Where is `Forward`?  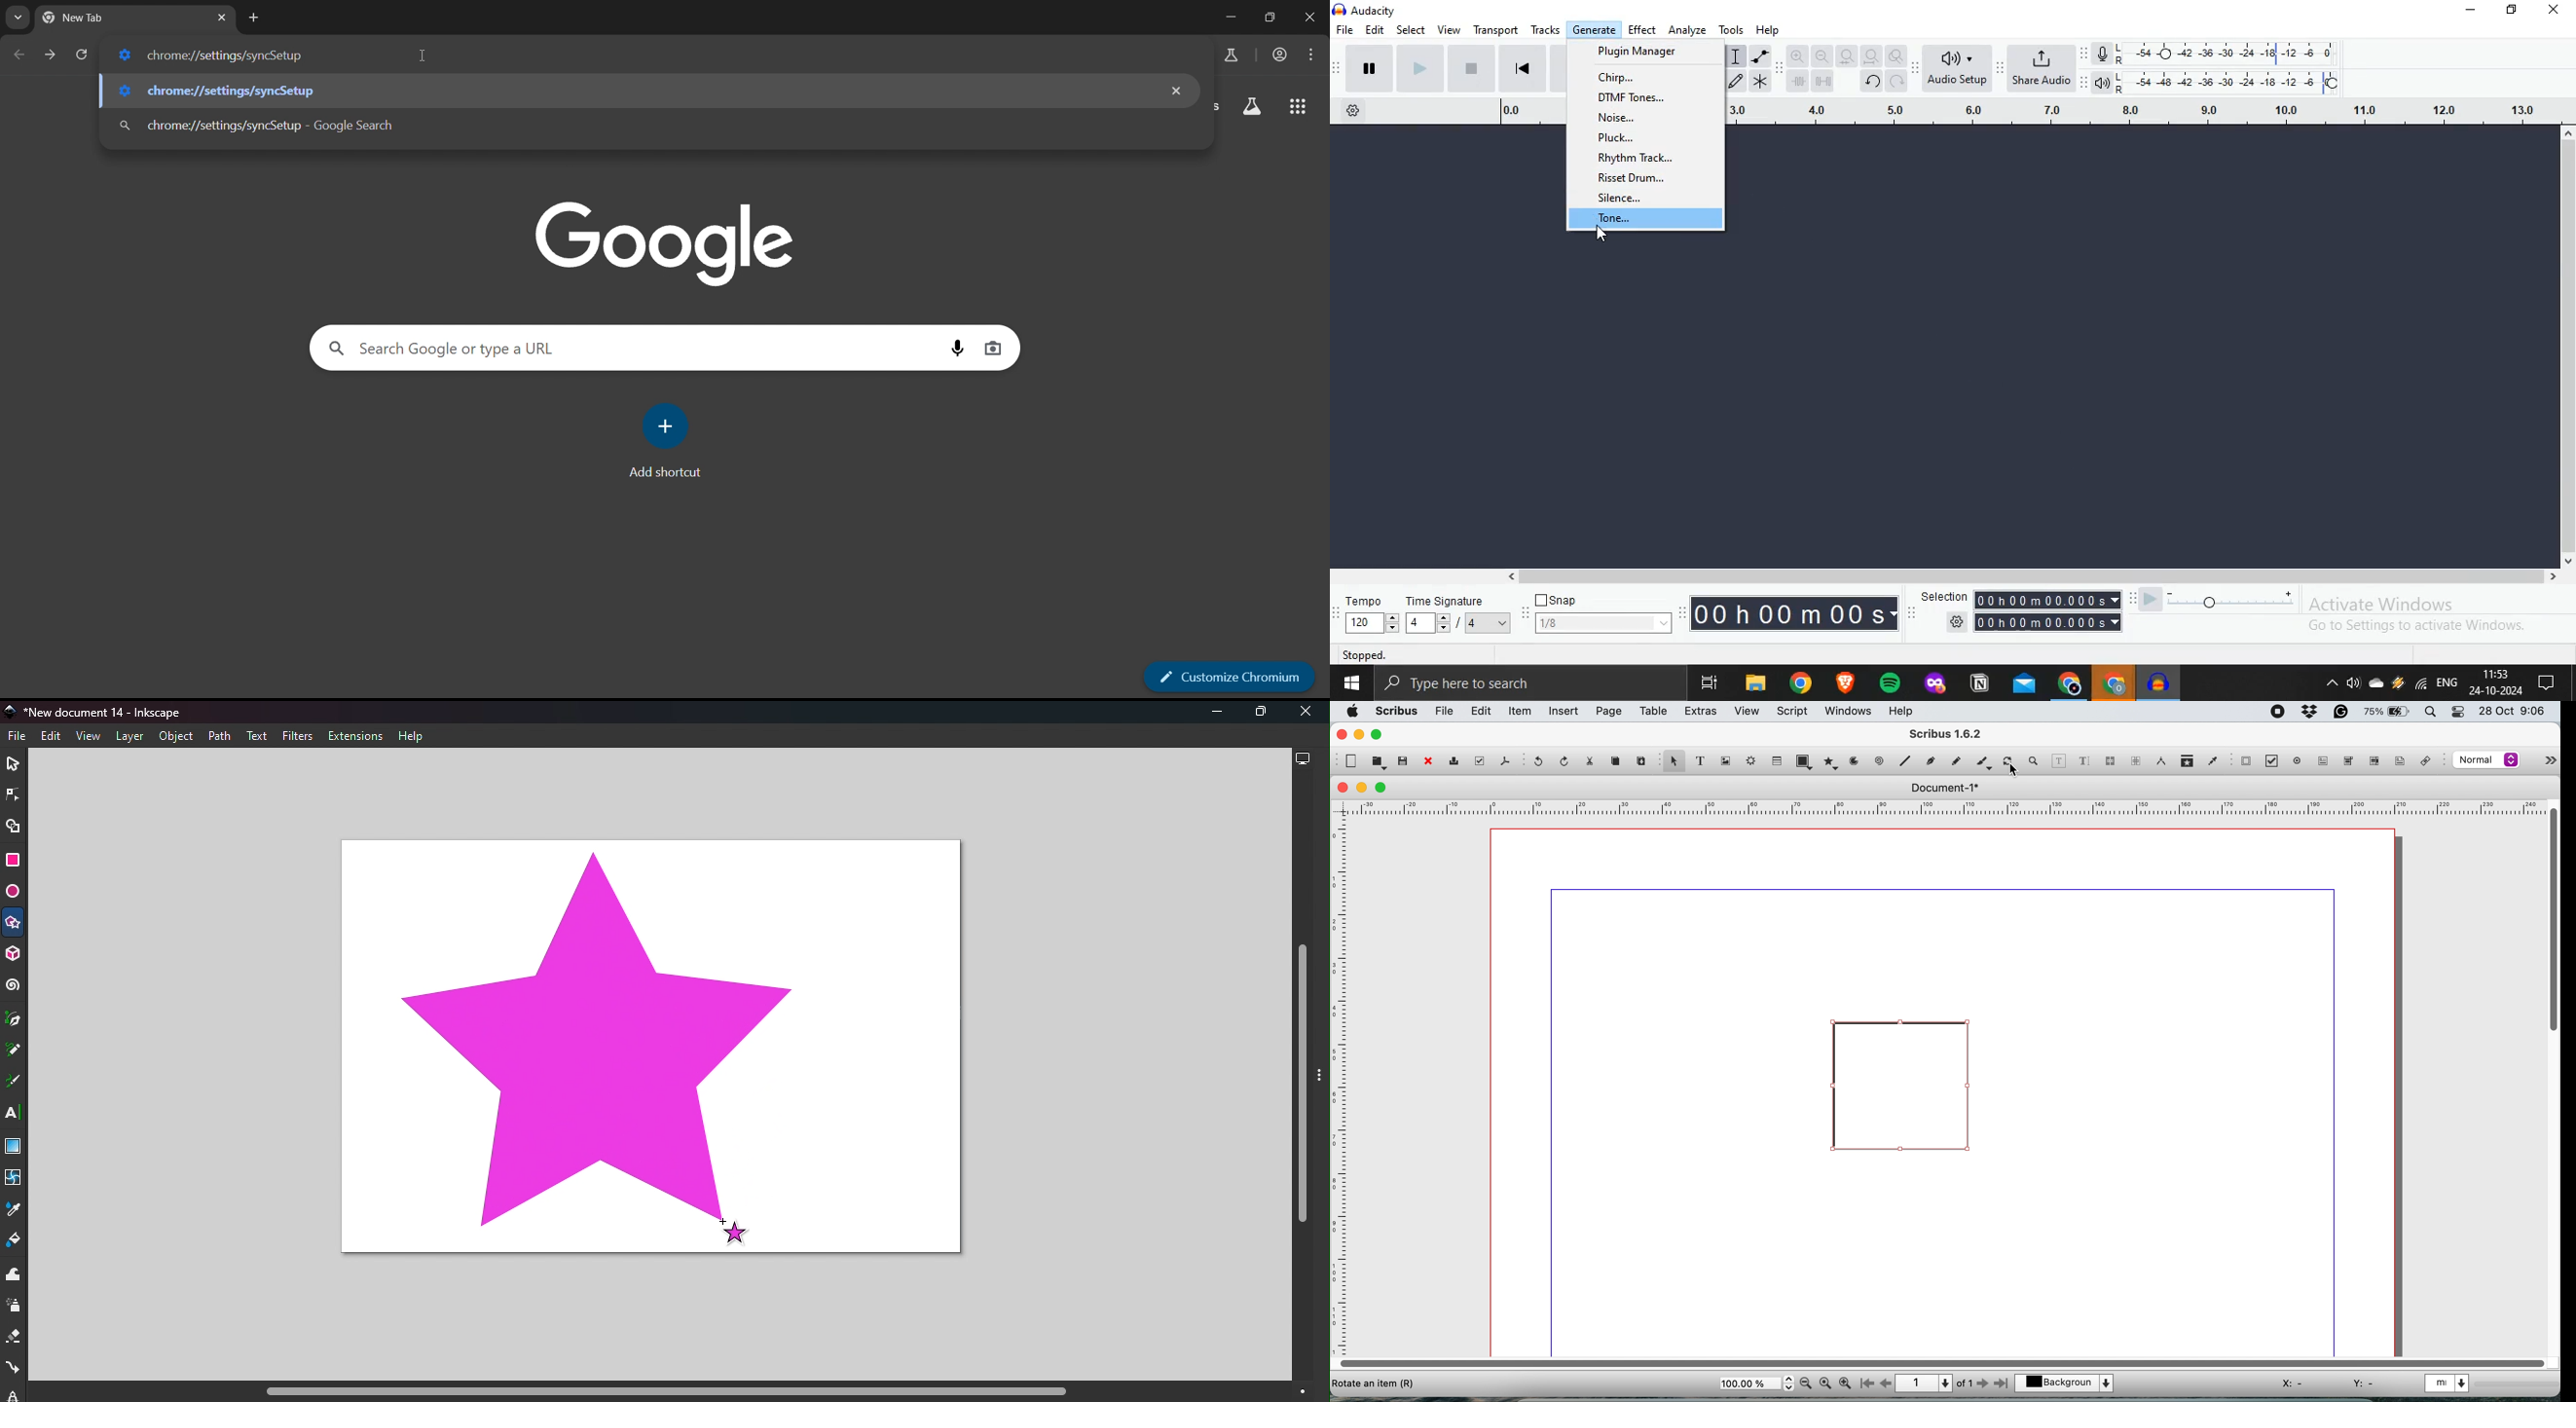
Forward is located at coordinates (1418, 68).